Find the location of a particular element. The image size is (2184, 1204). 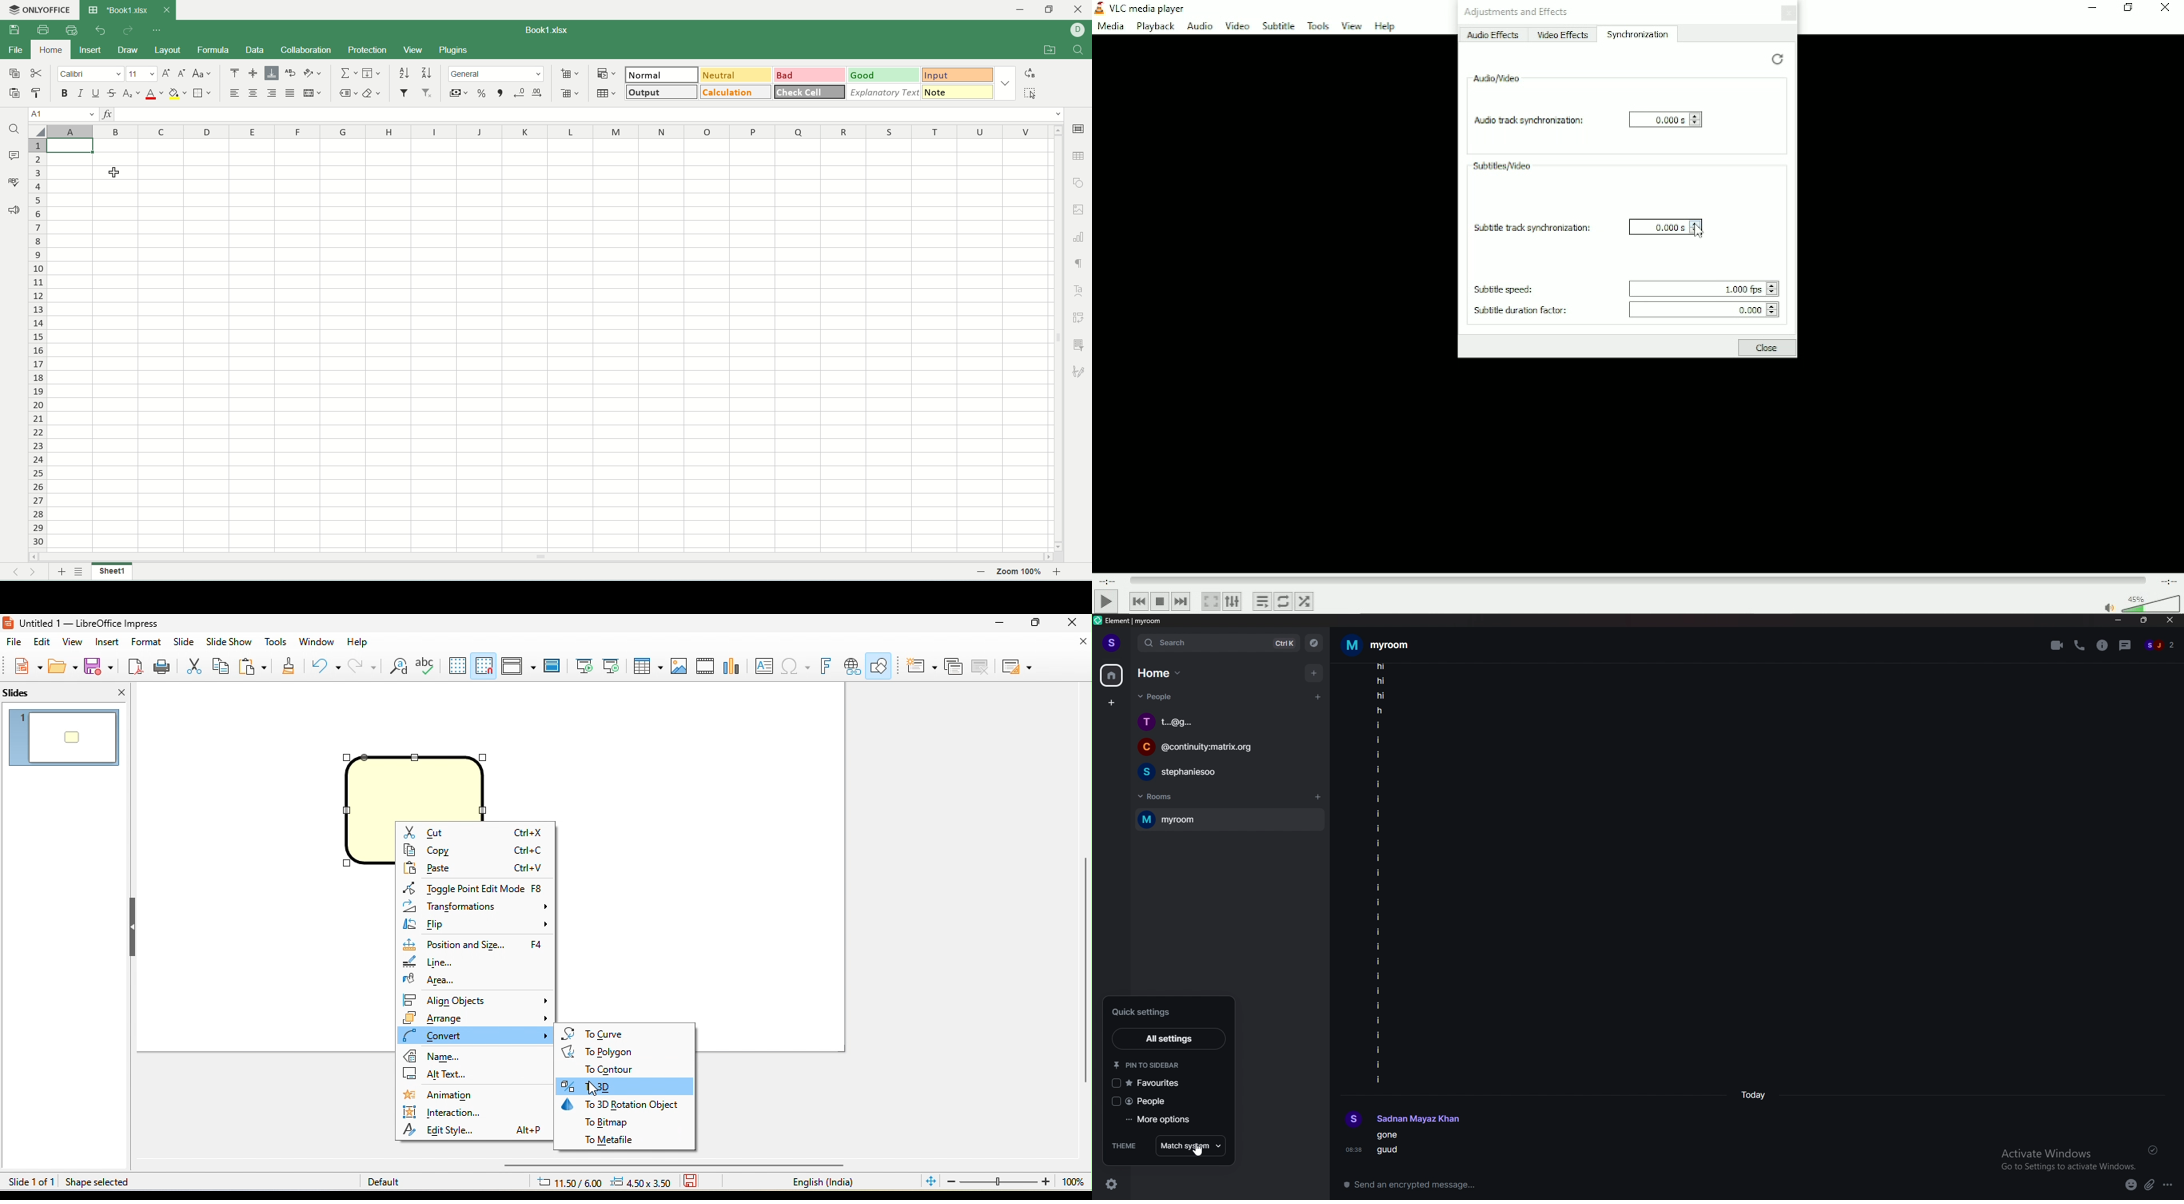

wrap text is located at coordinates (292, 73).